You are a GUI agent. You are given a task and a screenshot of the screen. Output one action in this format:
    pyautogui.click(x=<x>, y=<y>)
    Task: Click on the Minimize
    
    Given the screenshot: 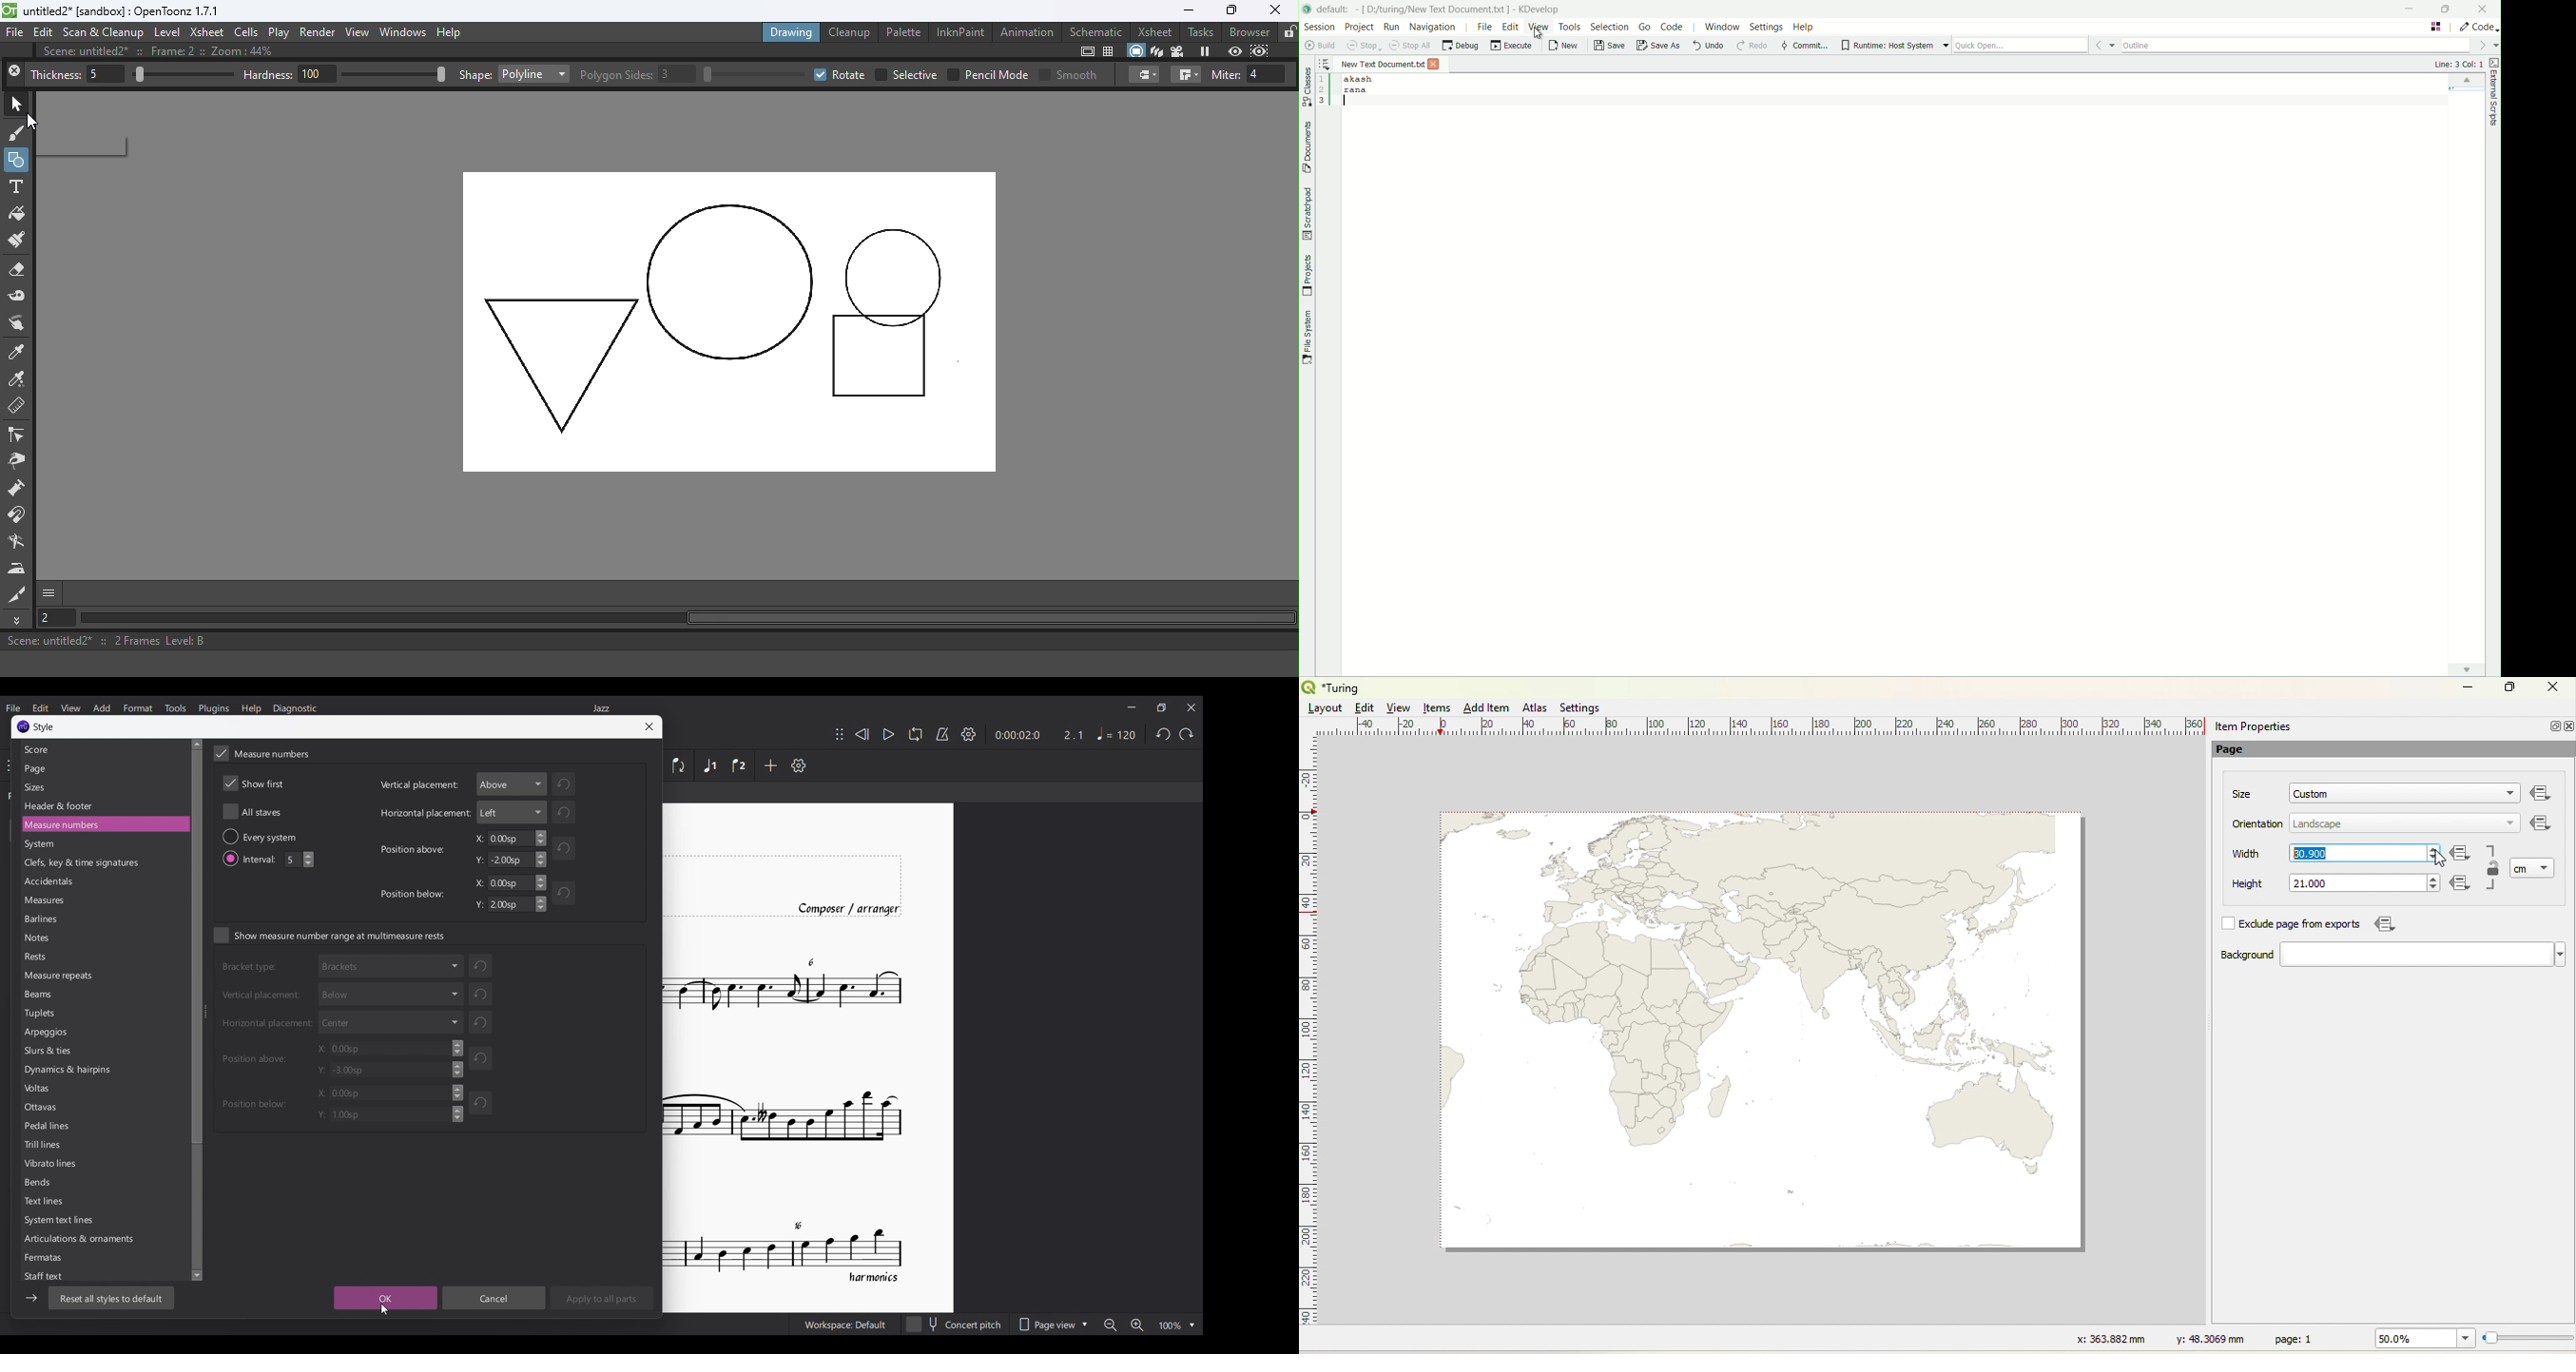 What is the action you would take?
    pyautogui.click(x=1182, y=10)
    